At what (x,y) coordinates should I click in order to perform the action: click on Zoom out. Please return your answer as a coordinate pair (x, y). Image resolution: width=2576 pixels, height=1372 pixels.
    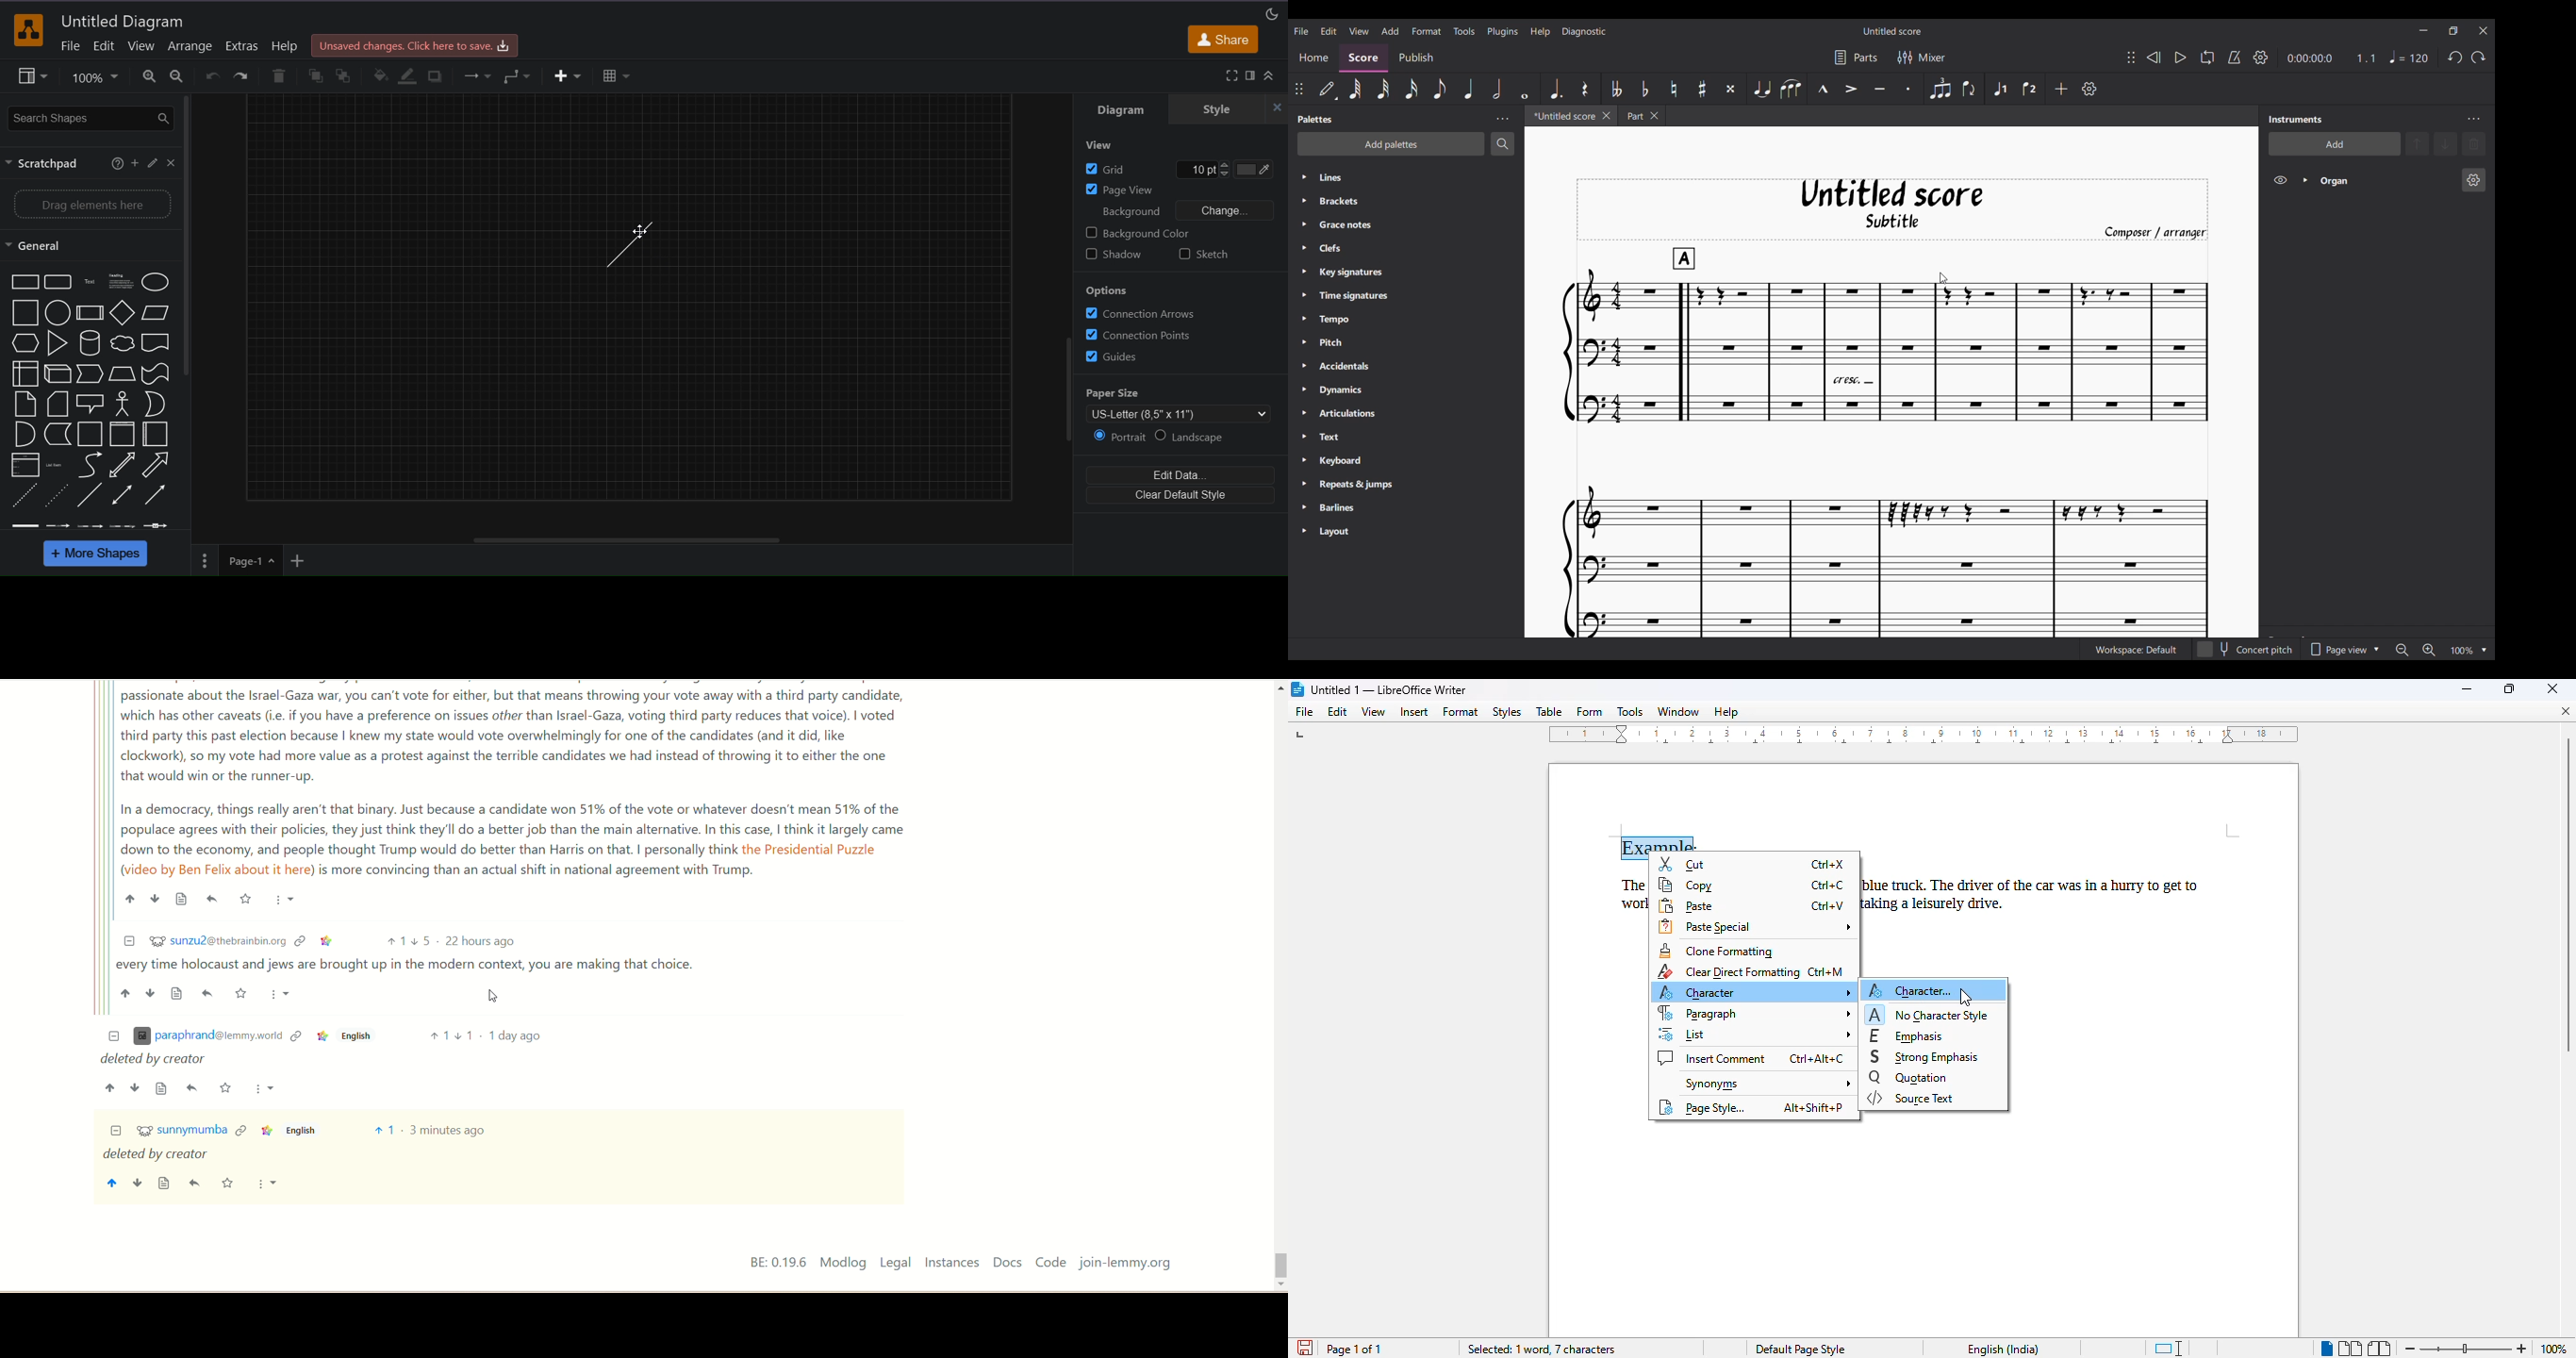
    Looking at the image, I should click on (2403, 650).